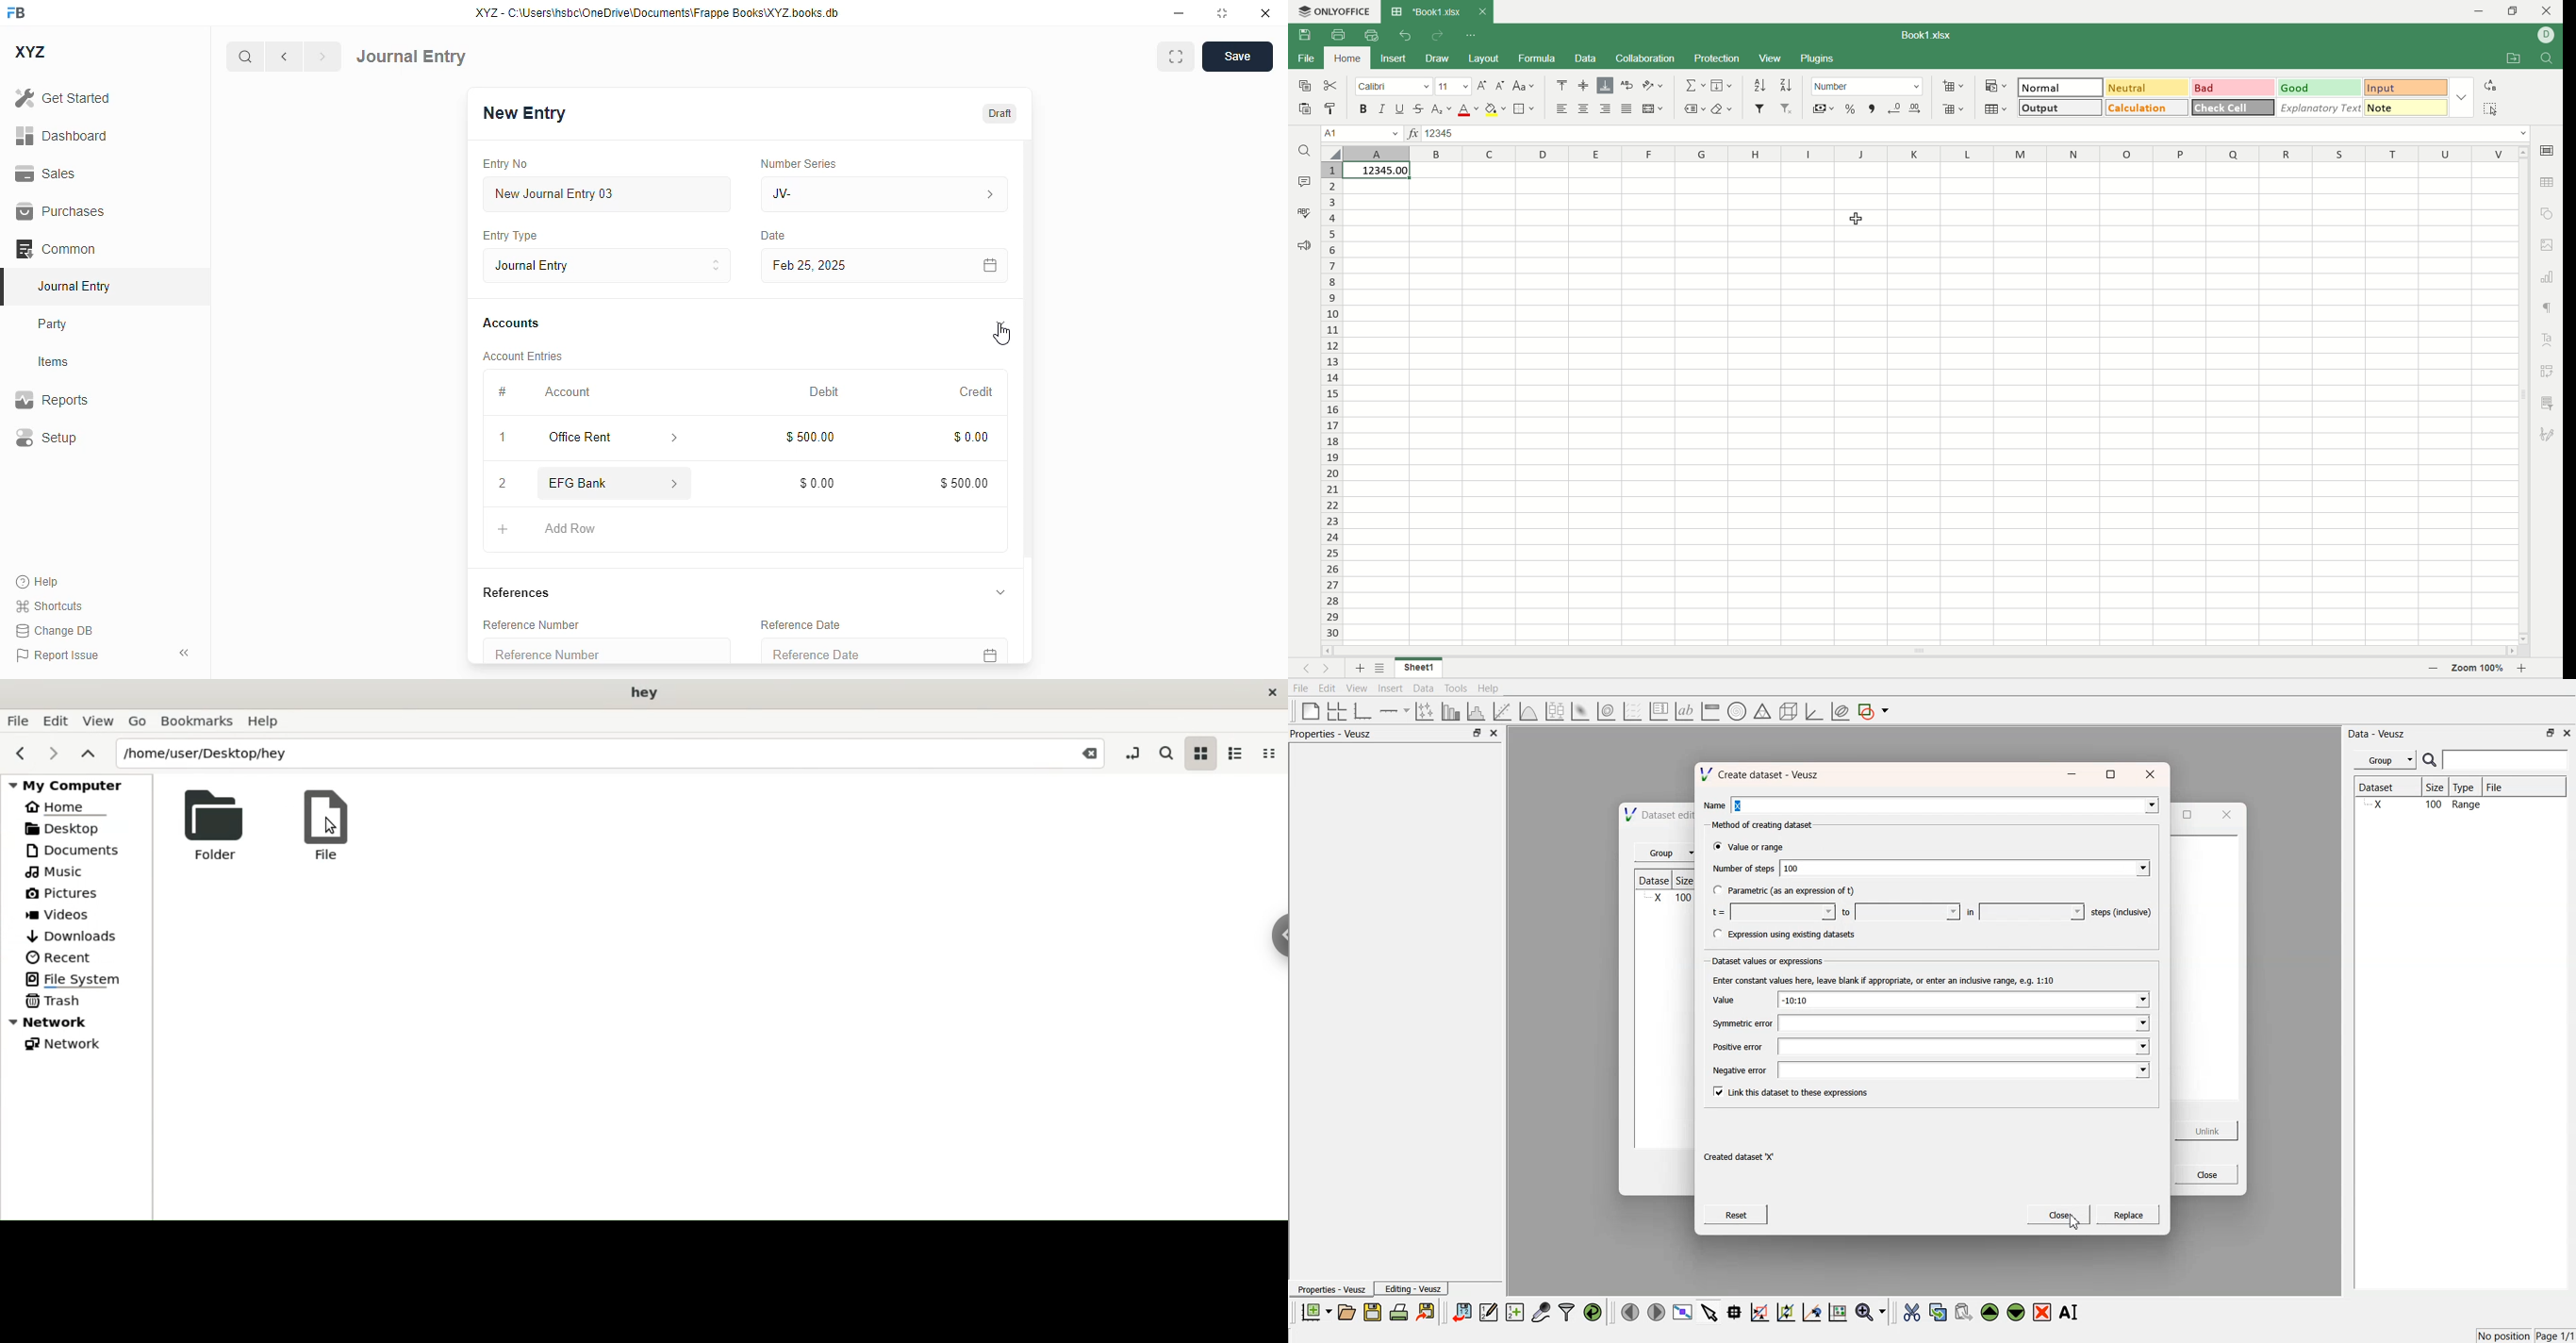 This screenshot has width=2576, height=1344. I want to click on cut, so click(1331, 84).